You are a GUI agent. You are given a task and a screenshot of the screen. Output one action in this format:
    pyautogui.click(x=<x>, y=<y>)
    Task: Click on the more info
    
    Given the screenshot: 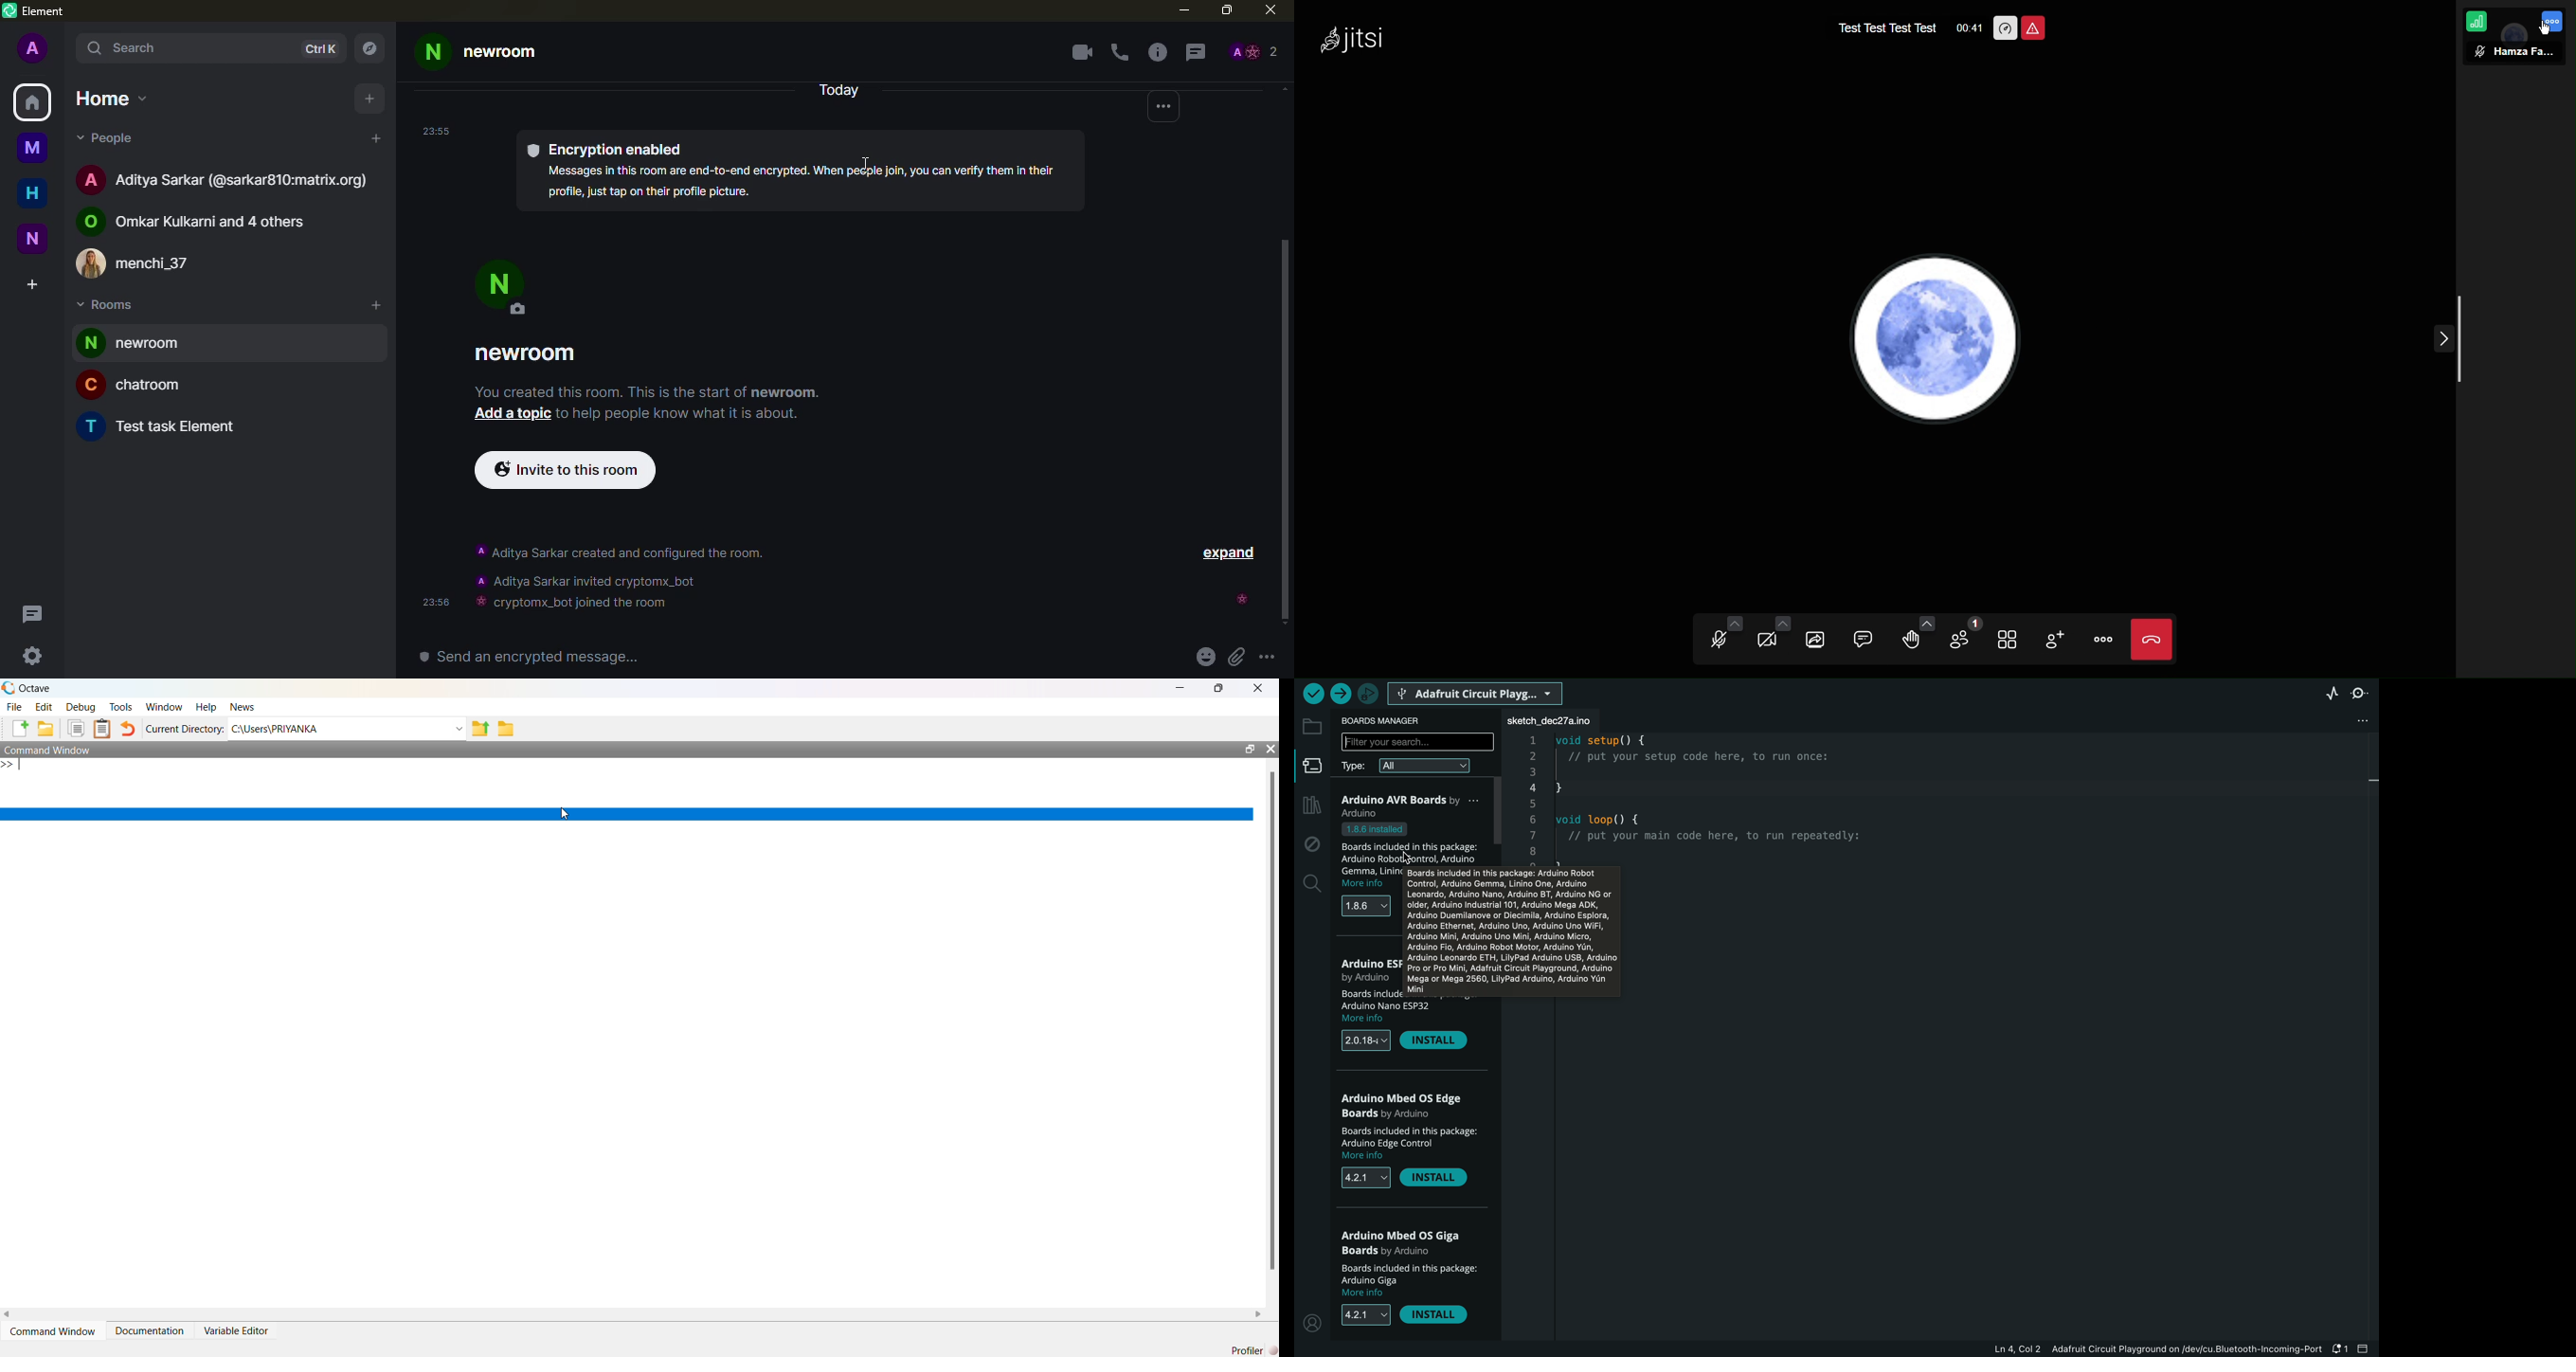 What is the action you would take?
    pyautogui.click(x=1367, y=1020)
    